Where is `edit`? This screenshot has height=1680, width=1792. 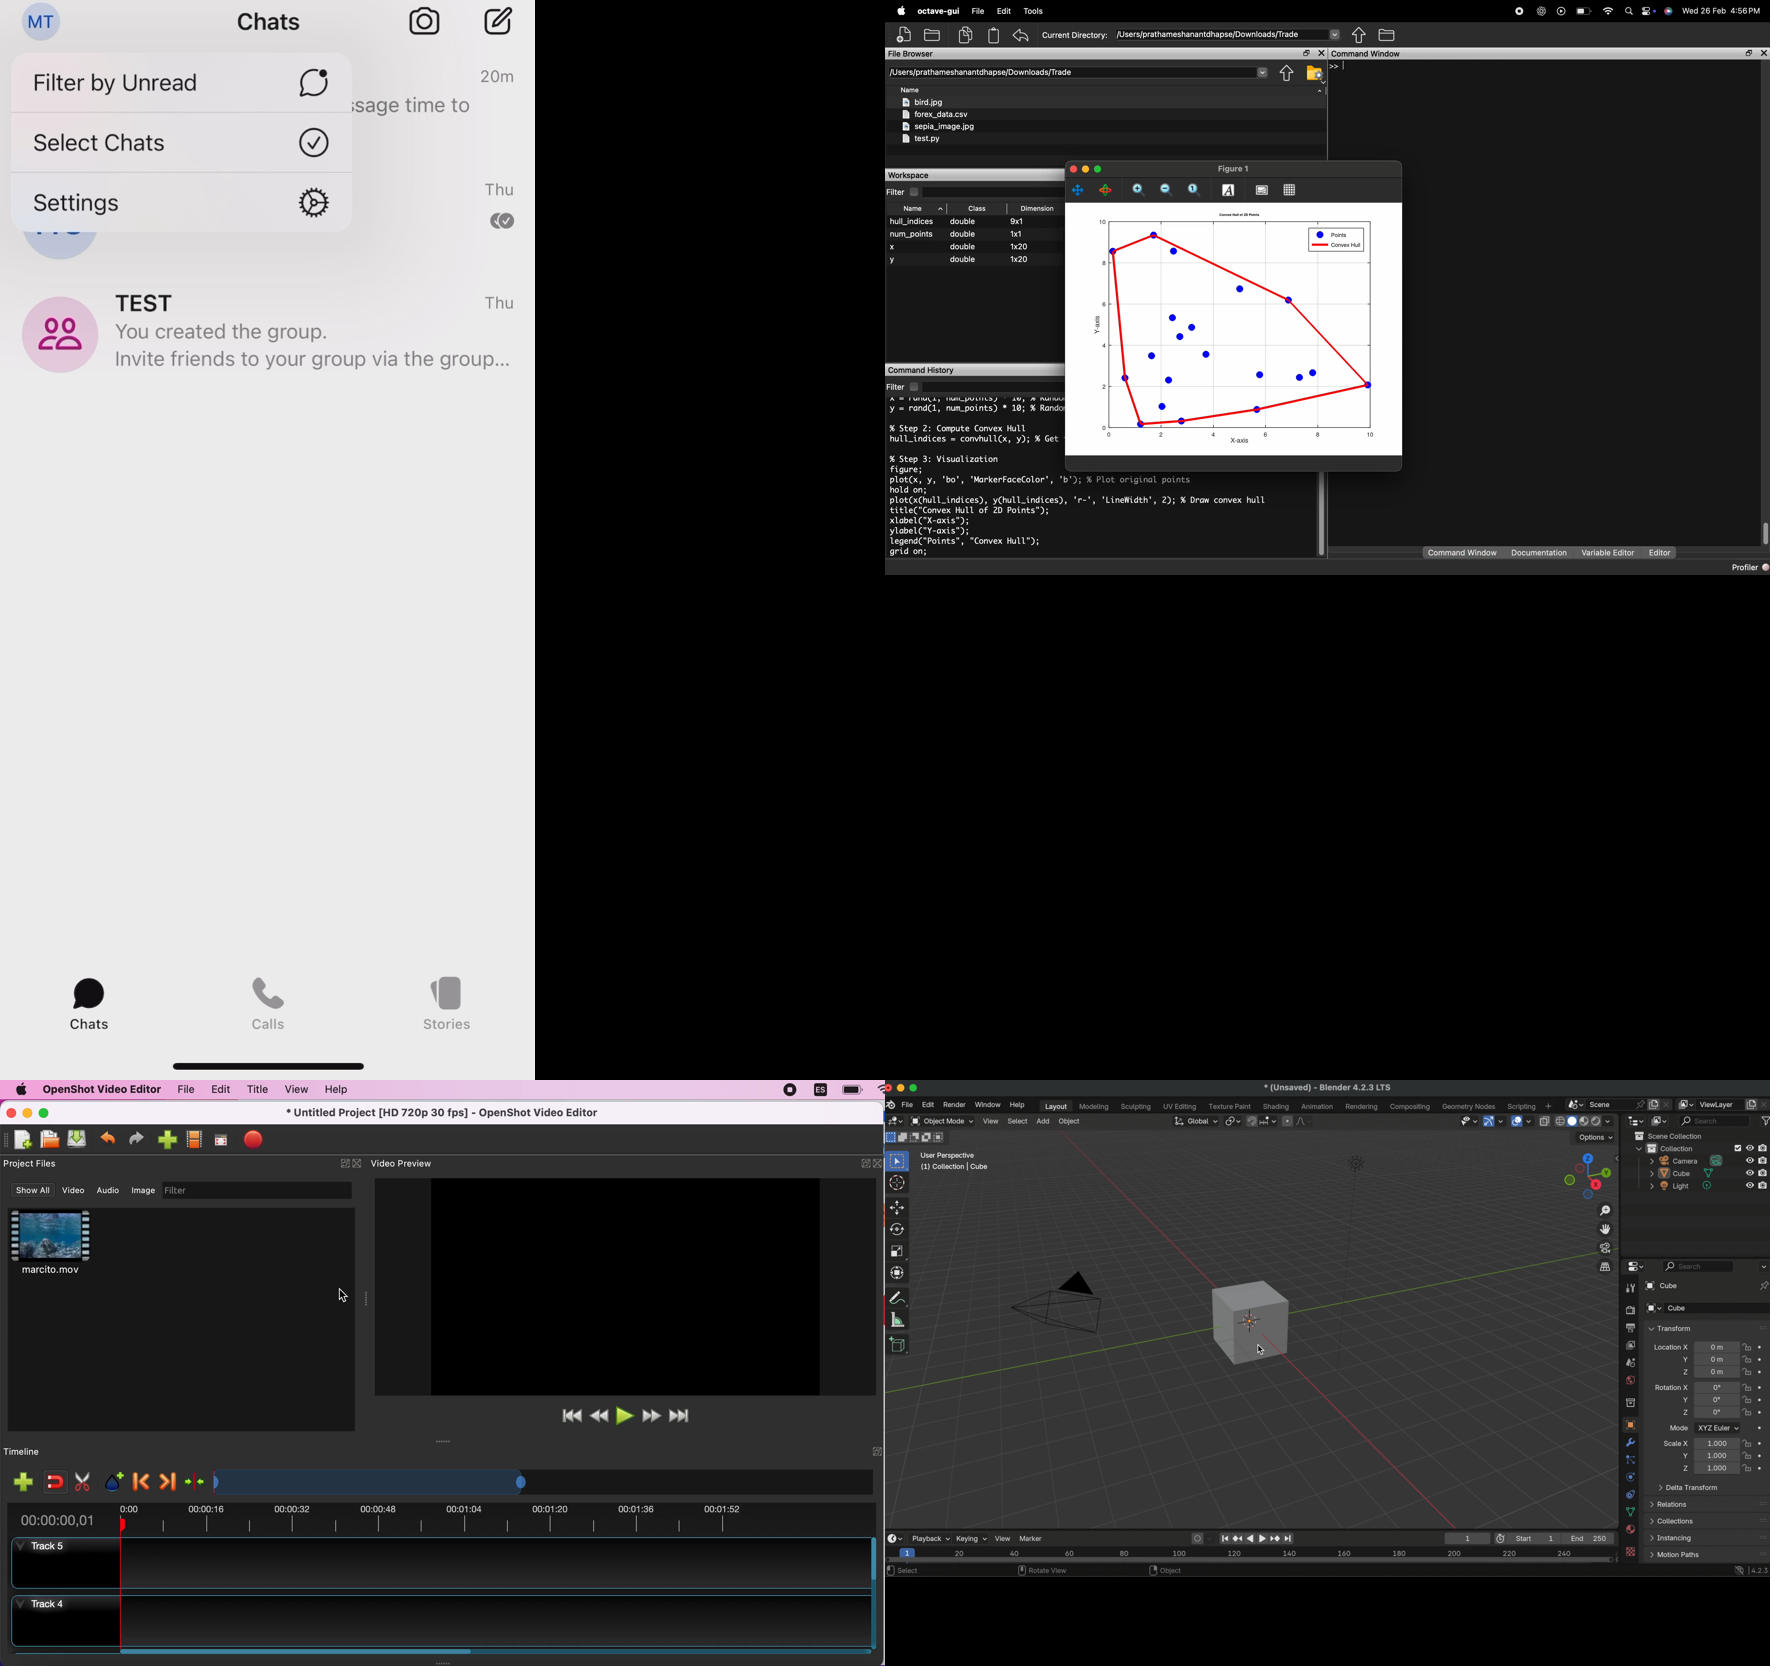
edit is located at coordinates (928, 1106).